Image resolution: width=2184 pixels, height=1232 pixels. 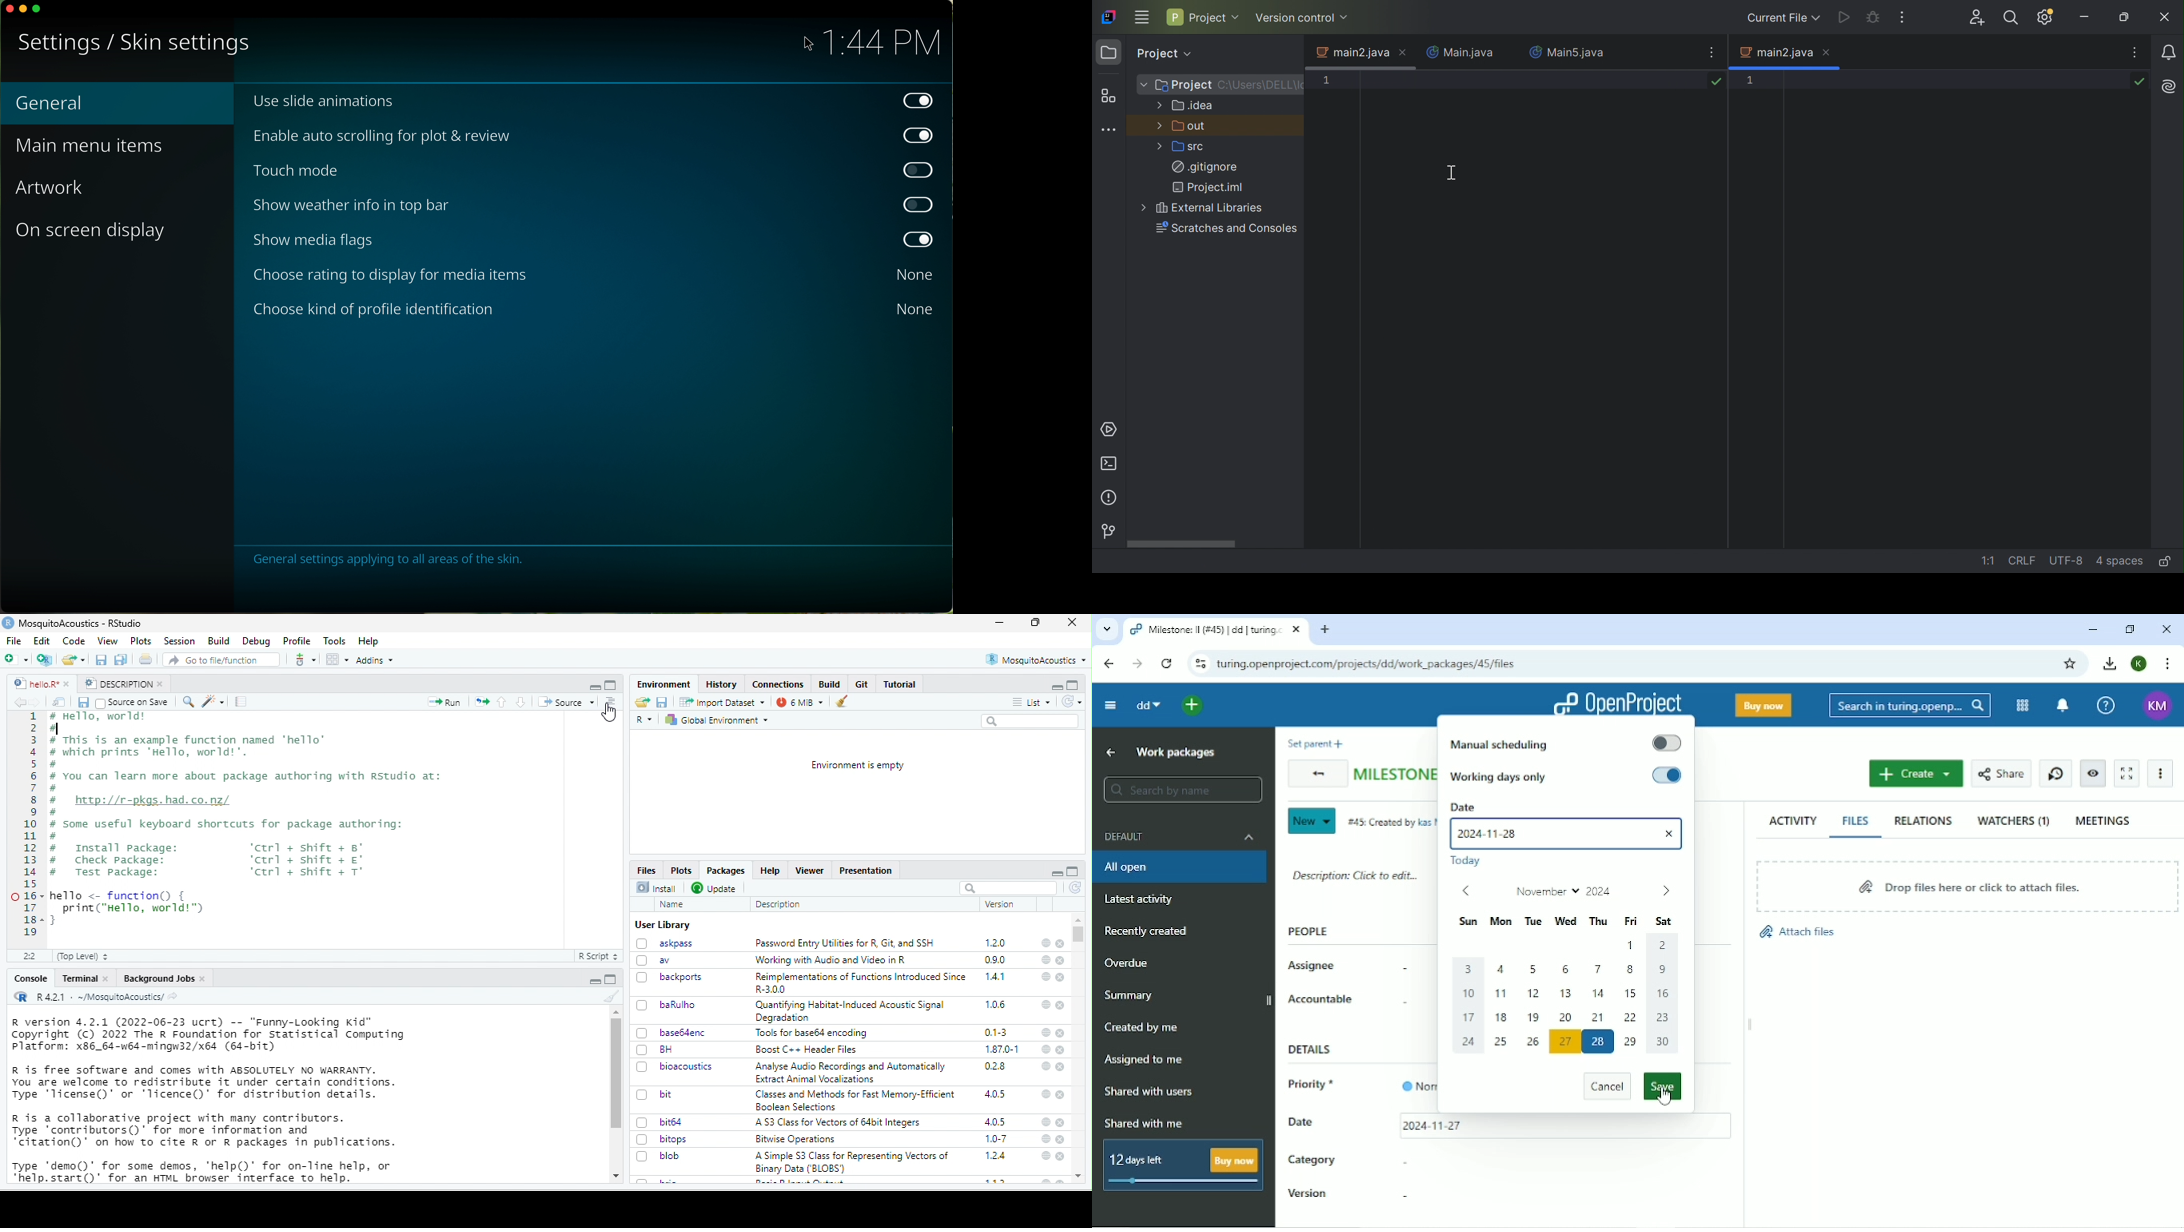 I want to click on close, so click(x=1062, y=1050).